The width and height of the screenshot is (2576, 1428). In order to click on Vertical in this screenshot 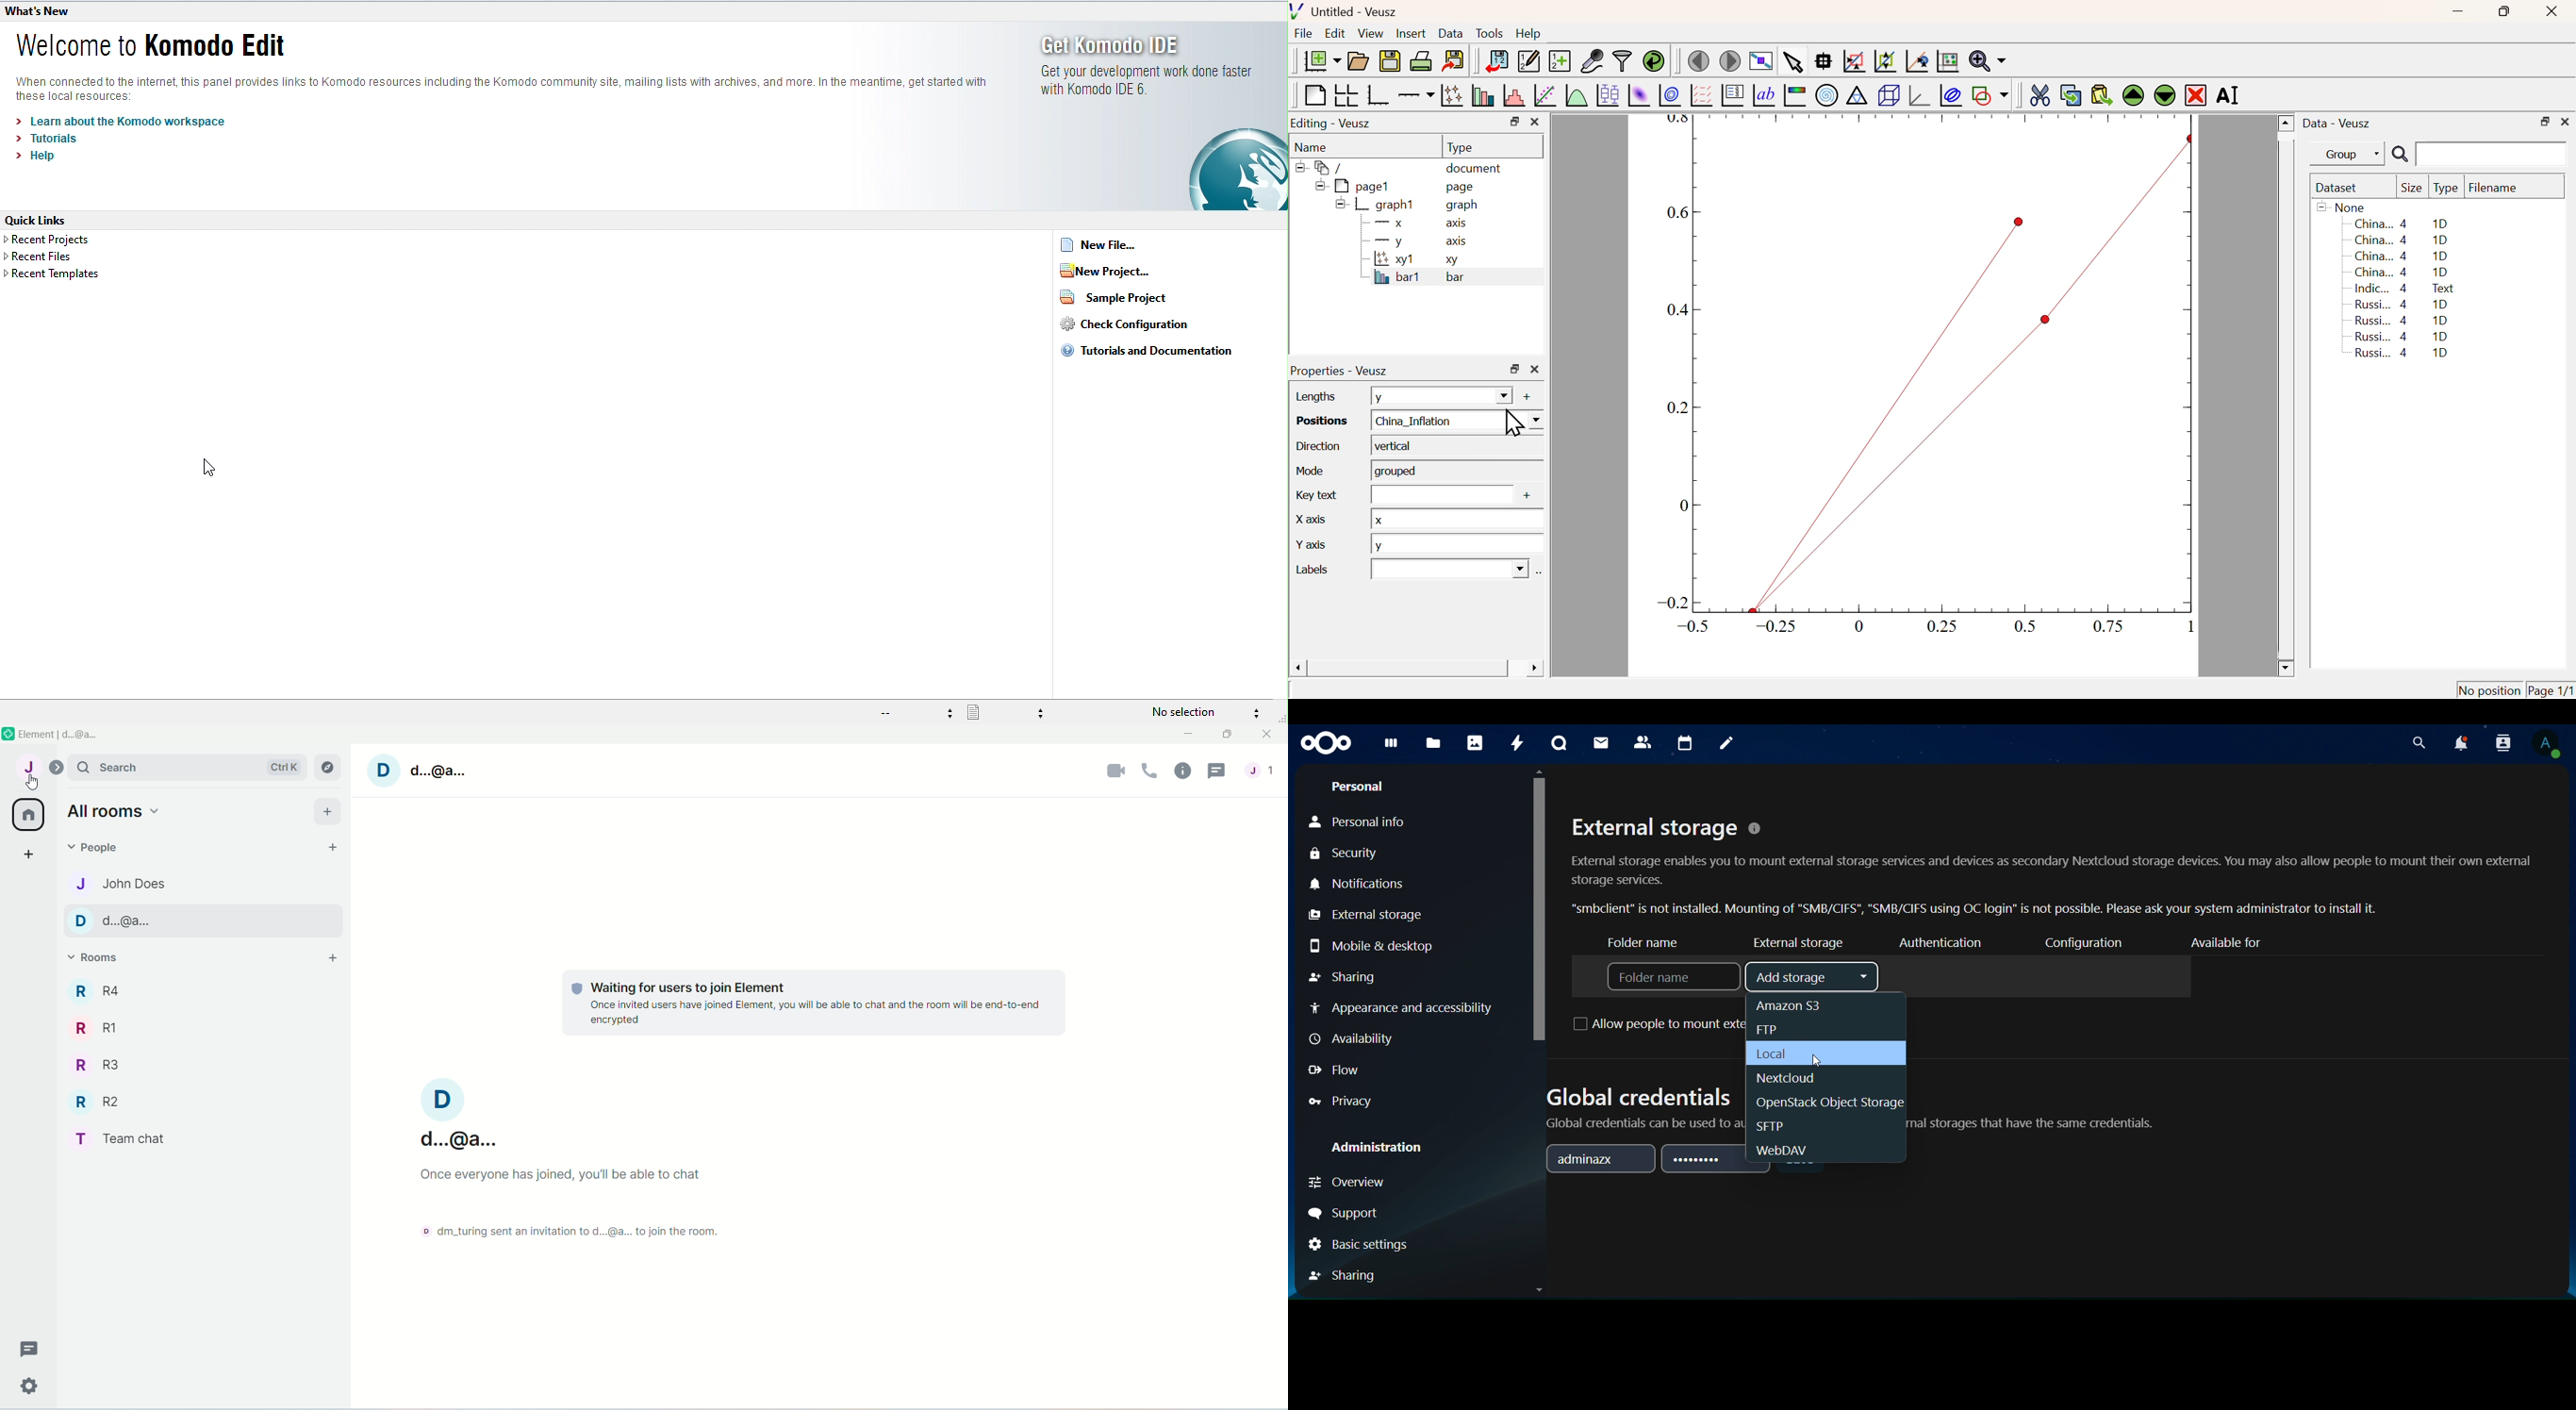, I will do `click(1452, 446)`.